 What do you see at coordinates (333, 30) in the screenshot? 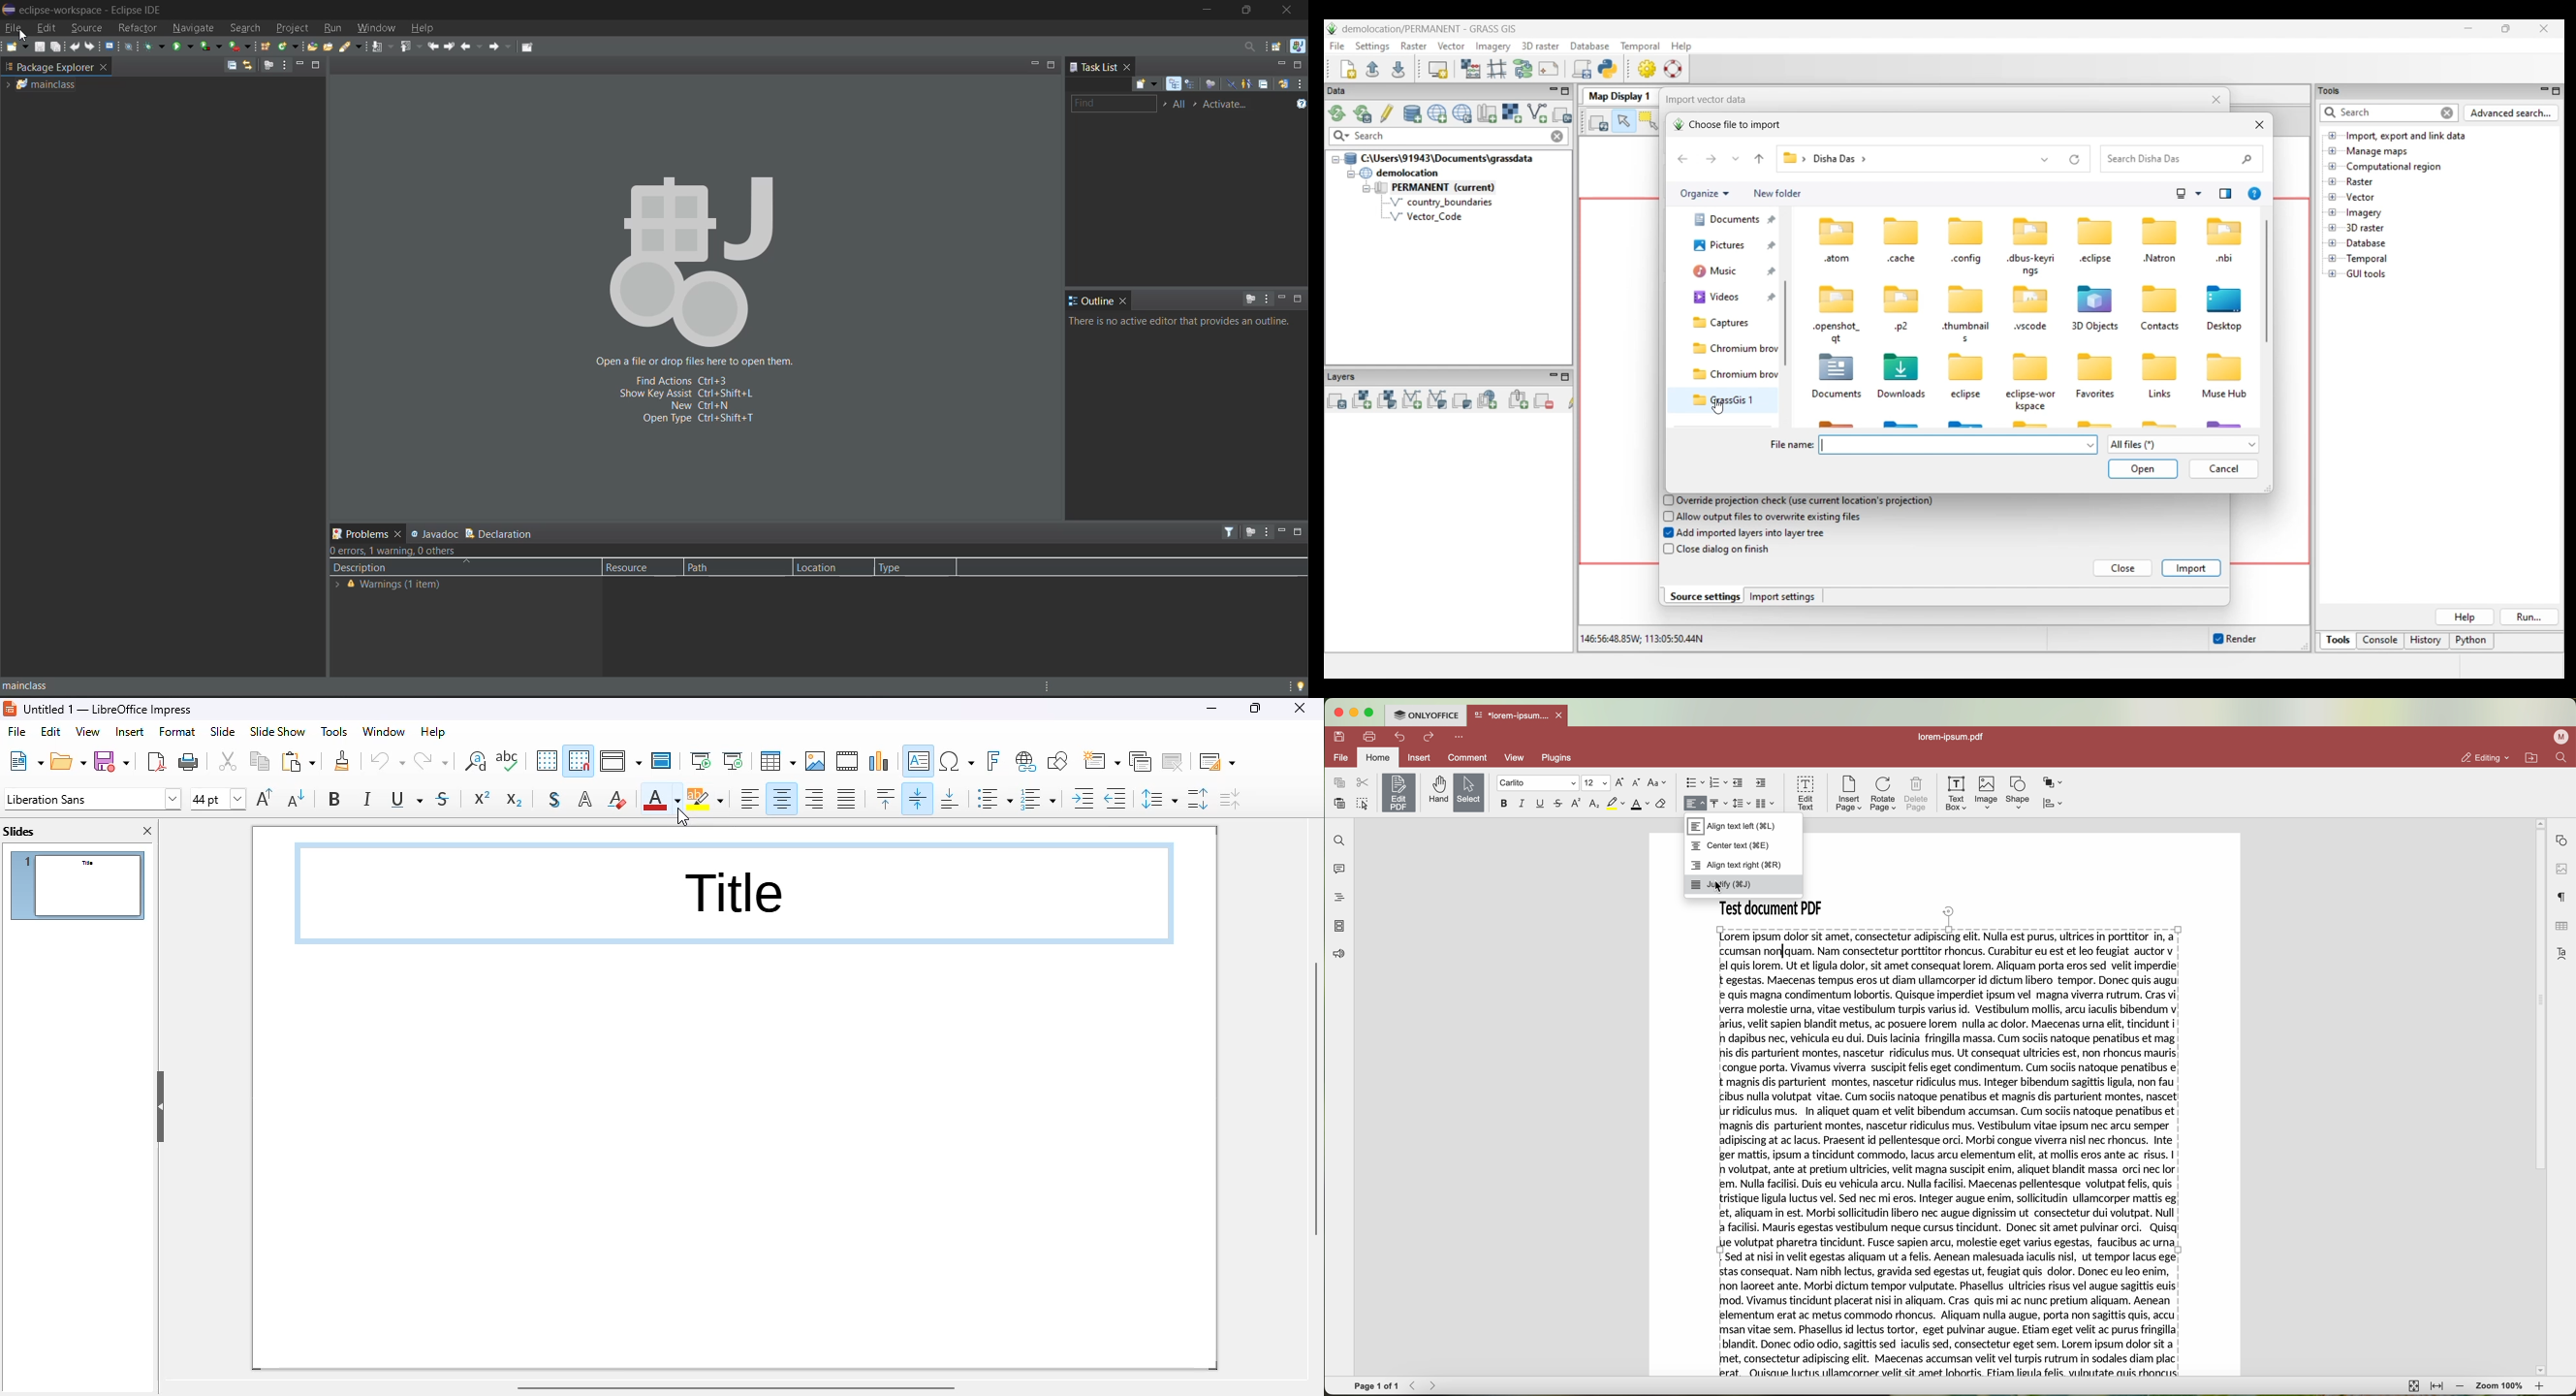
I see `run` at bounding box center [333, 30].